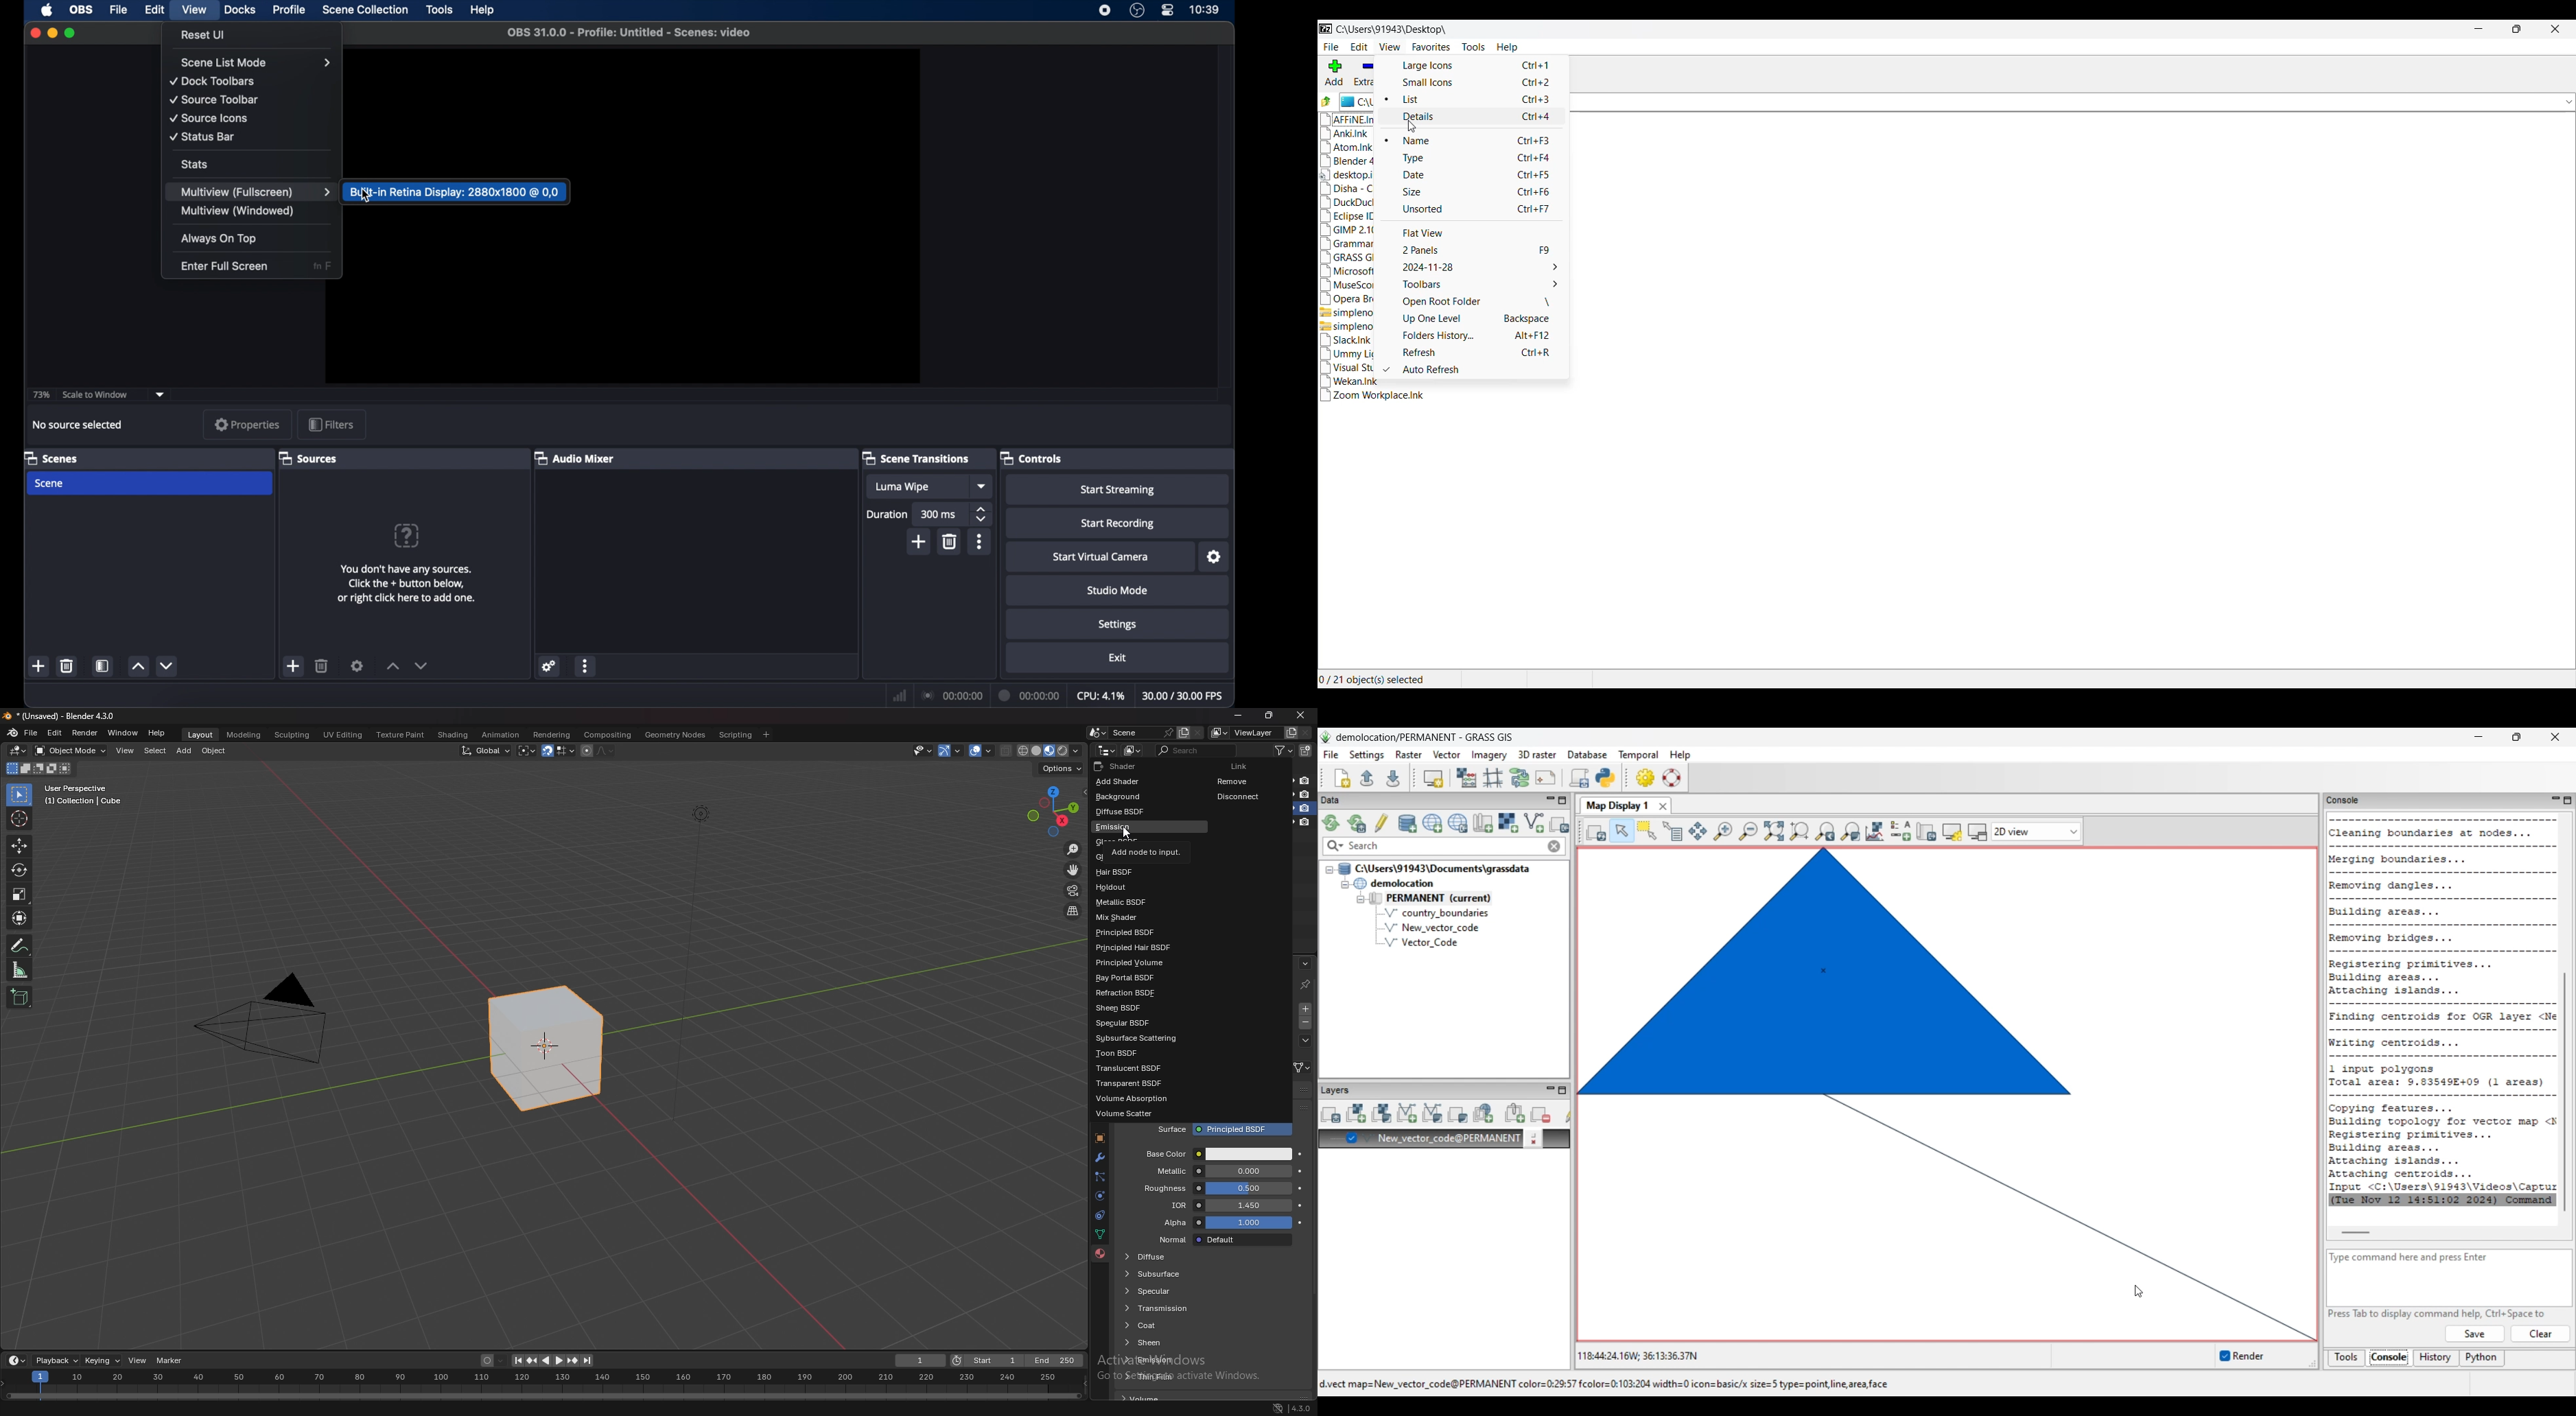  What do you see at coordinates (224, 267) in the screenshot?
I see `enter fullscreen` at bounding box center [224, 267].